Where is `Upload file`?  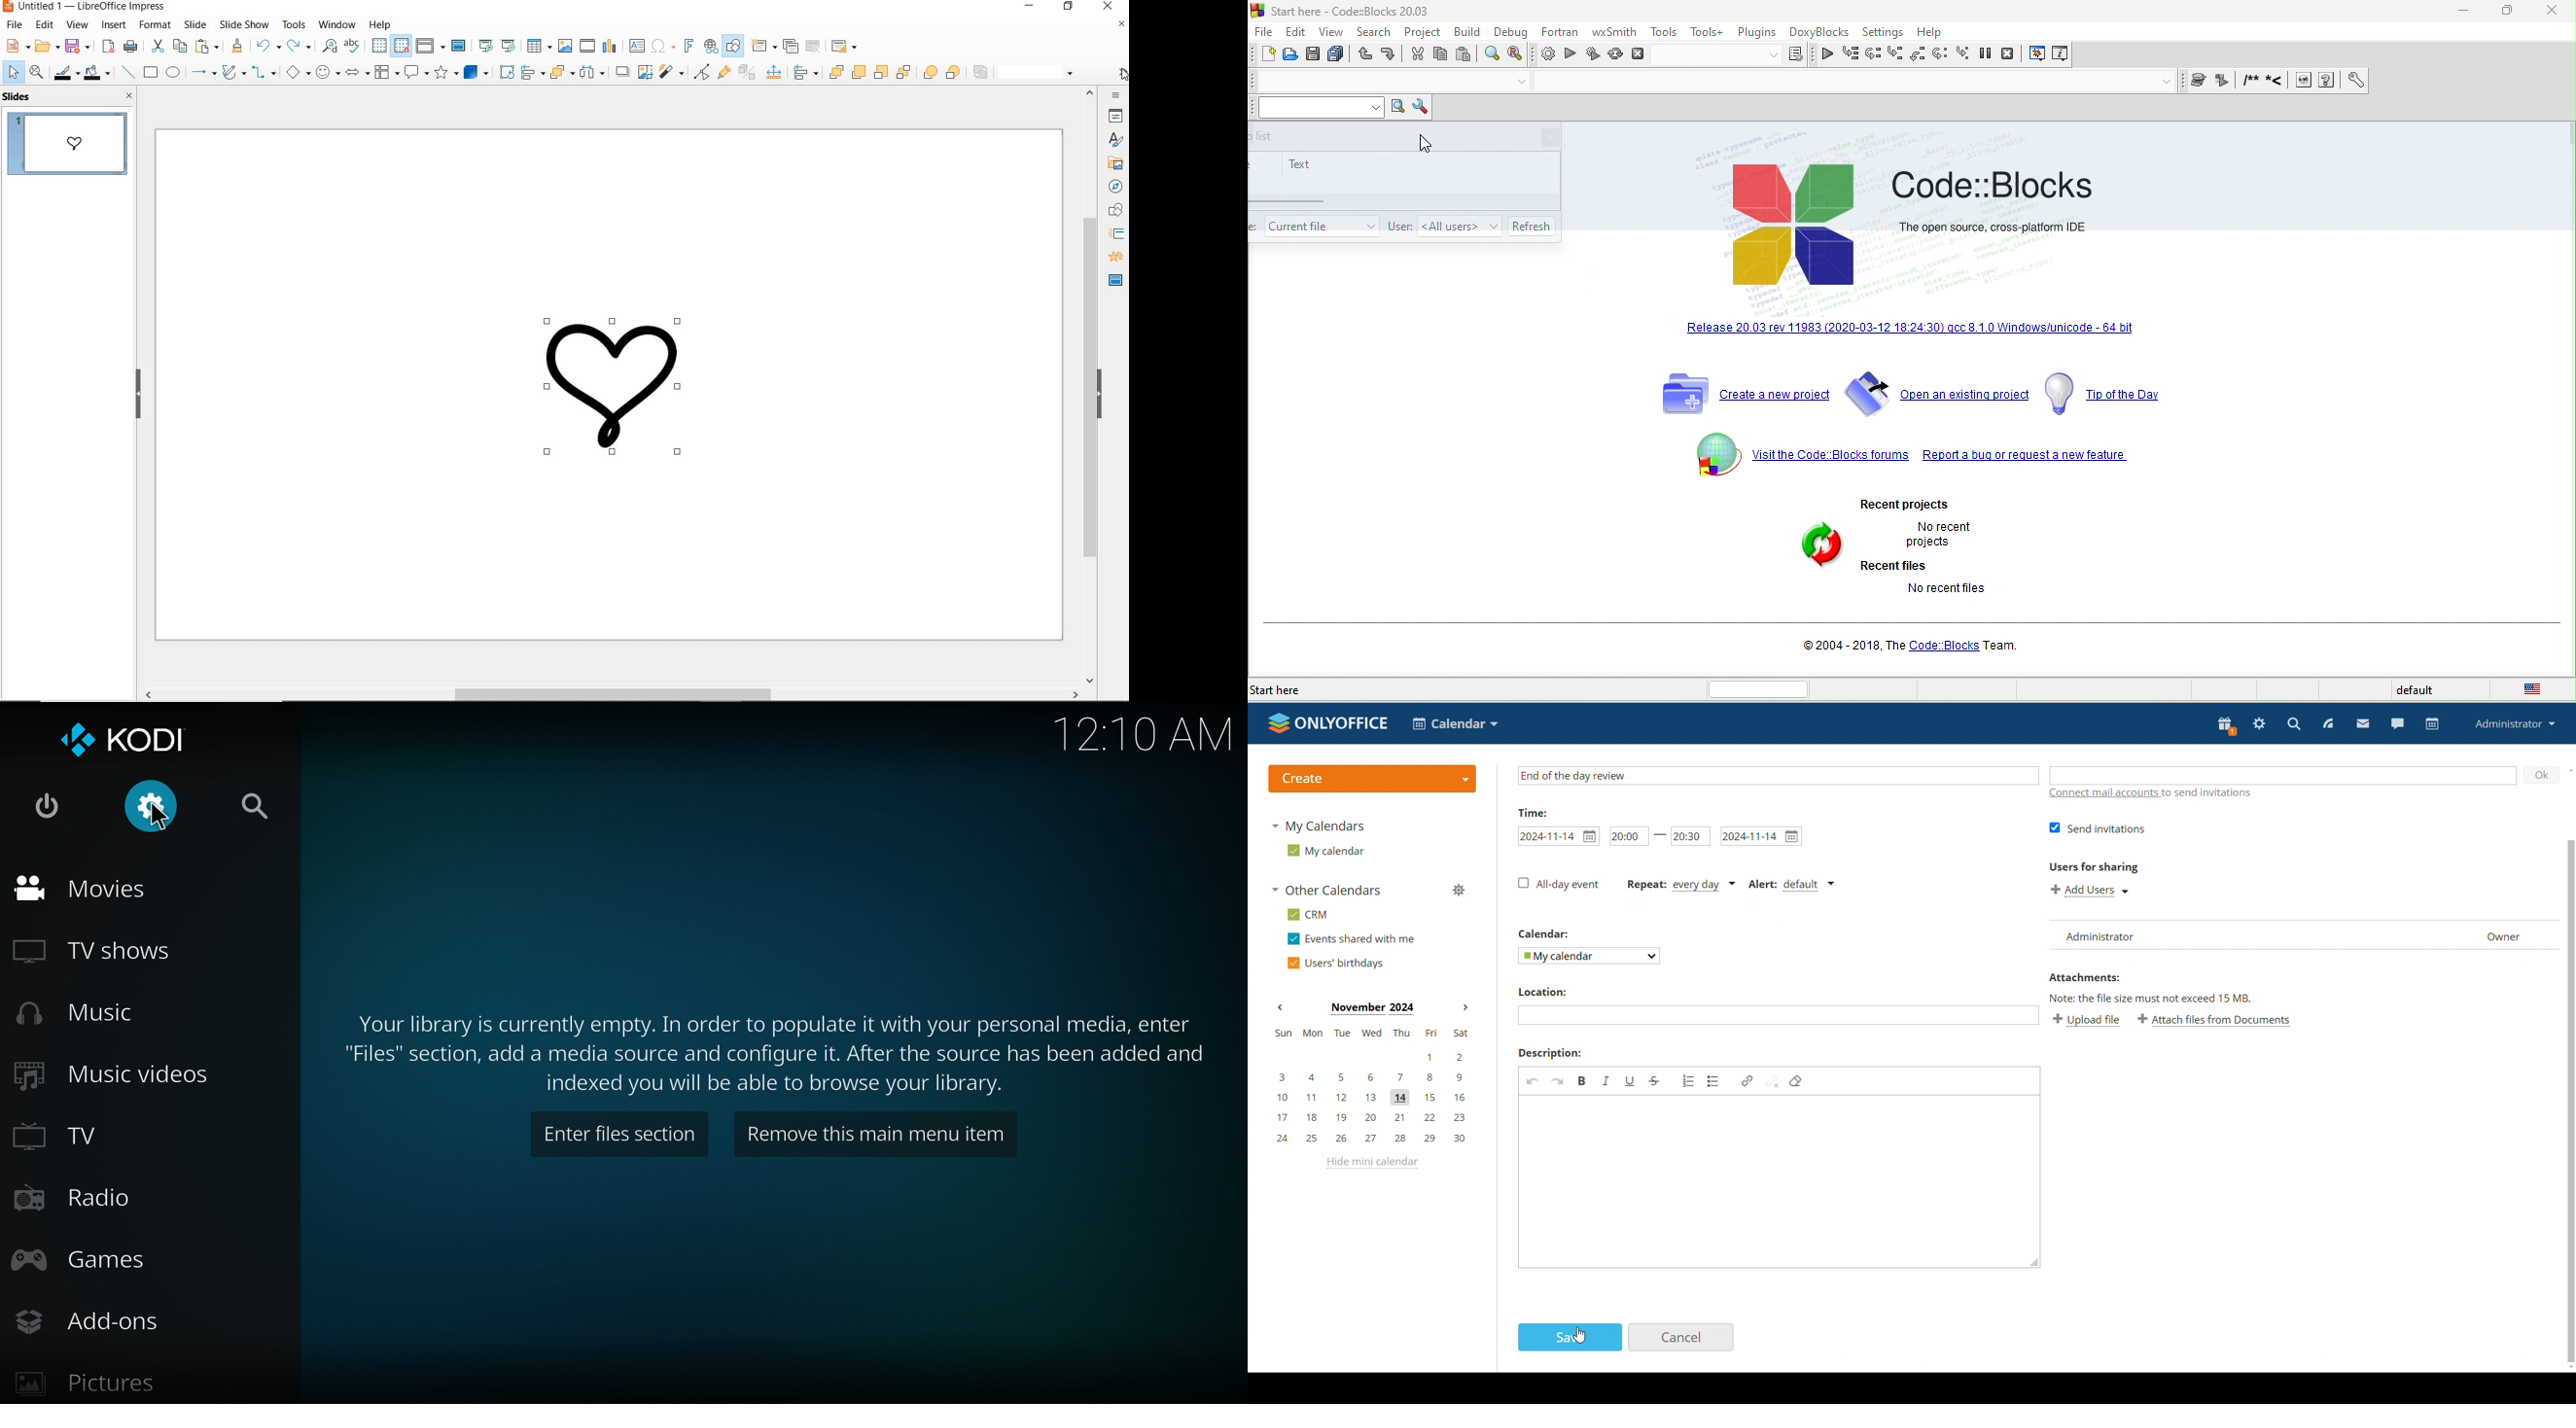
Upload file is located at coordinates (2088, 1022).